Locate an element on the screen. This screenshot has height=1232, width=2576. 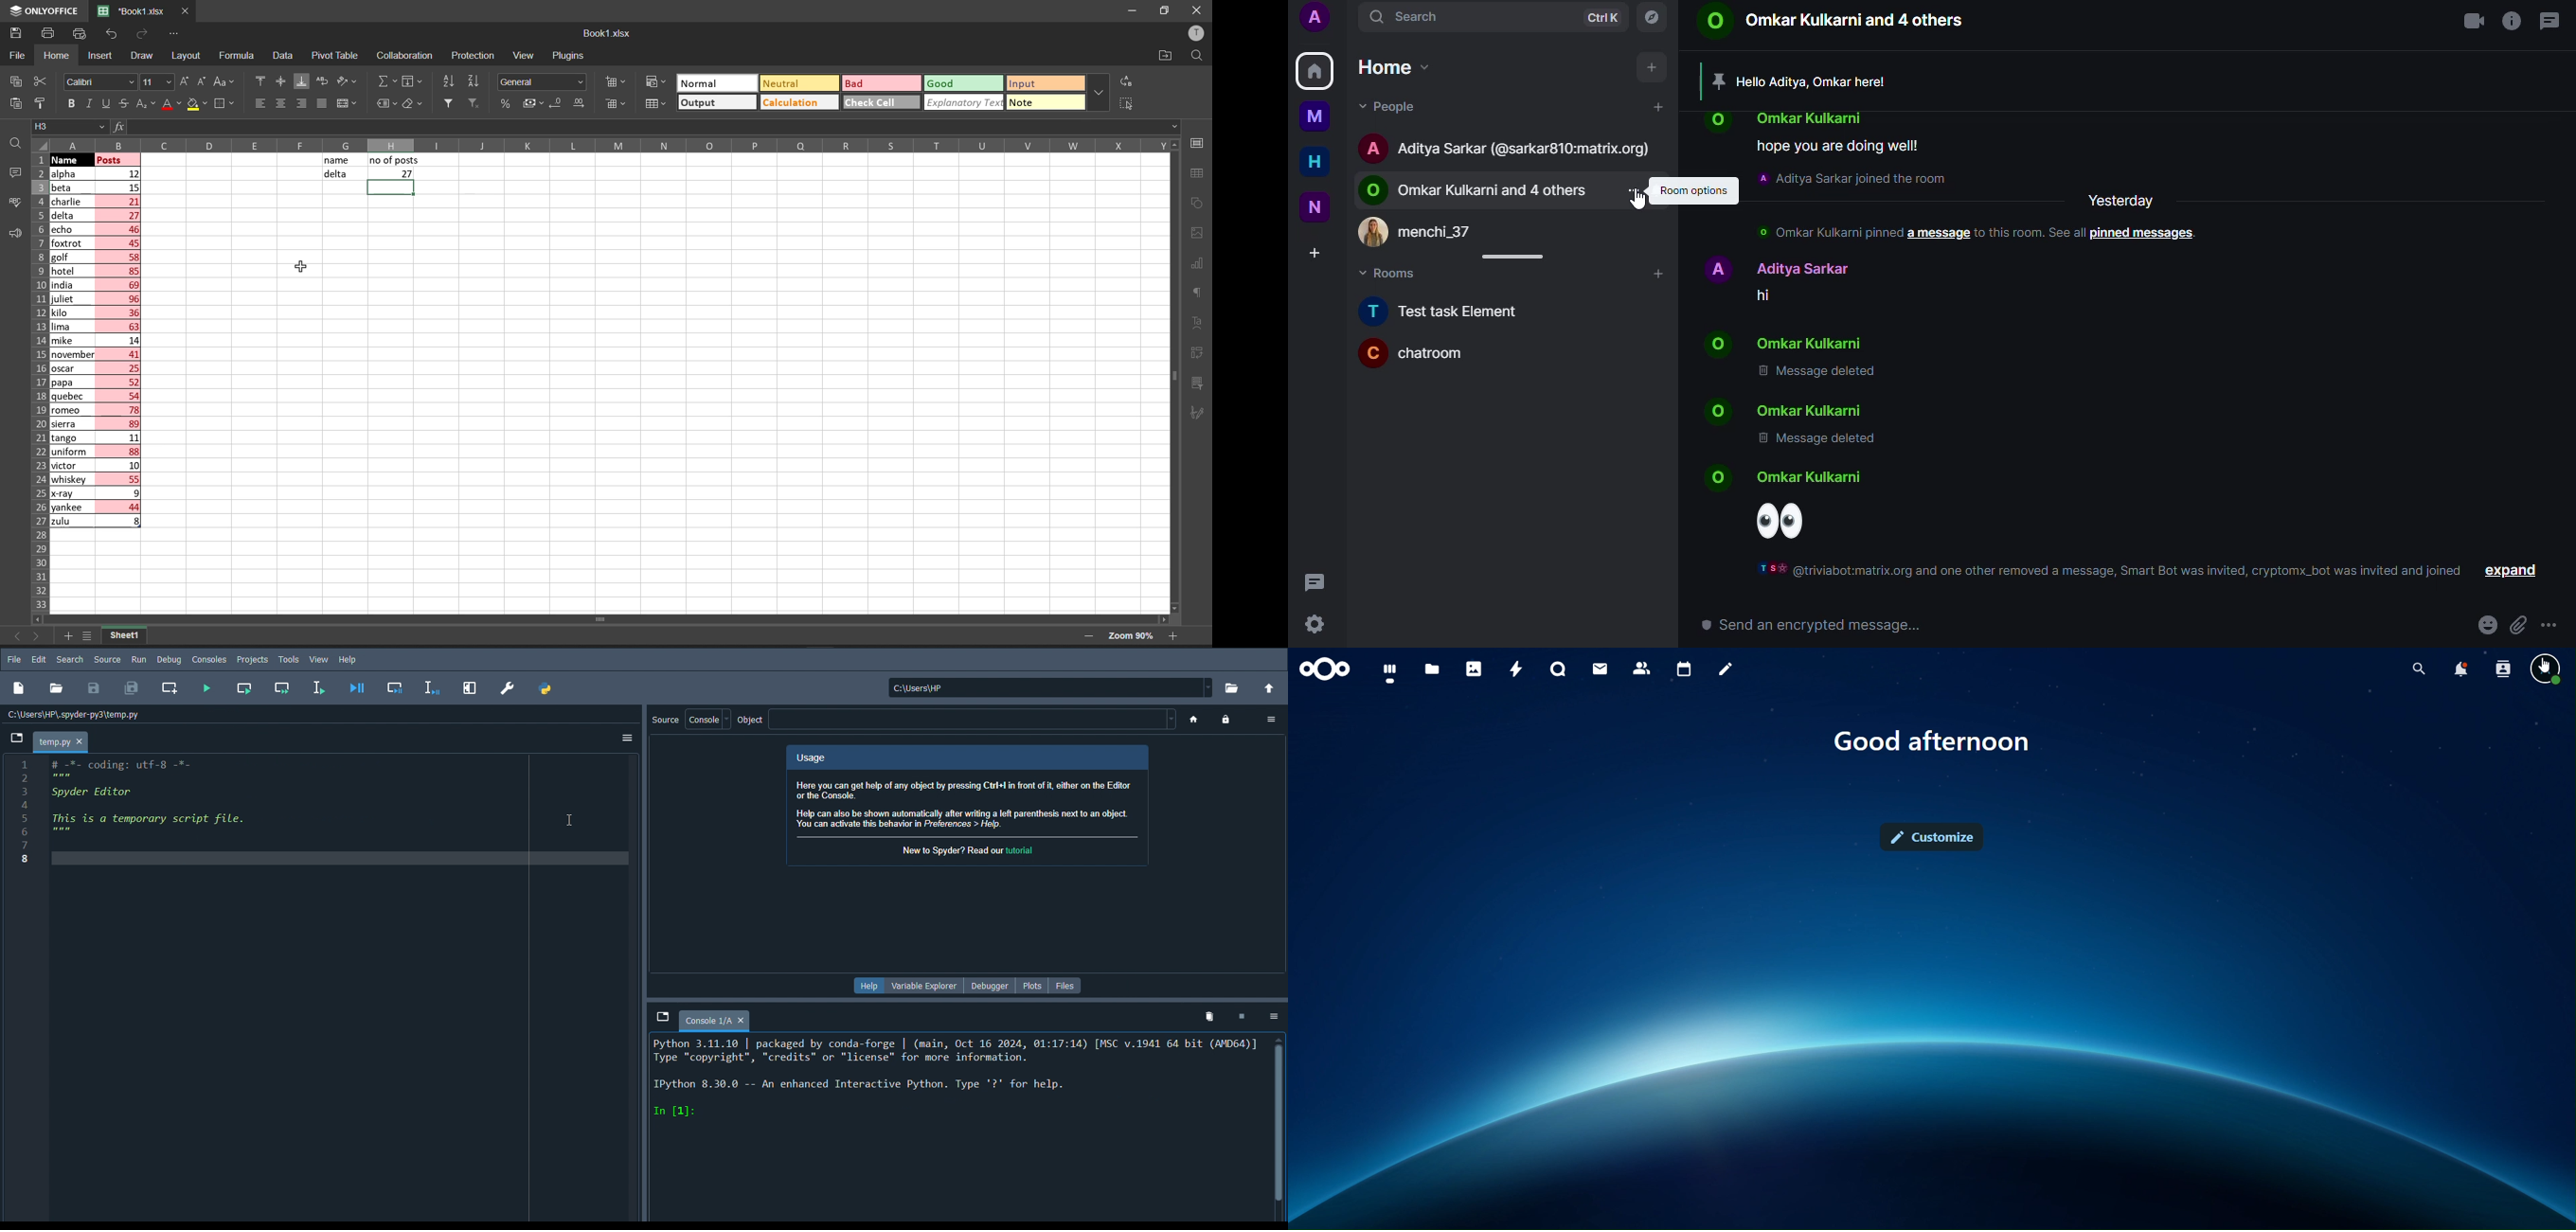
info is located at coordinates (2509, 23).